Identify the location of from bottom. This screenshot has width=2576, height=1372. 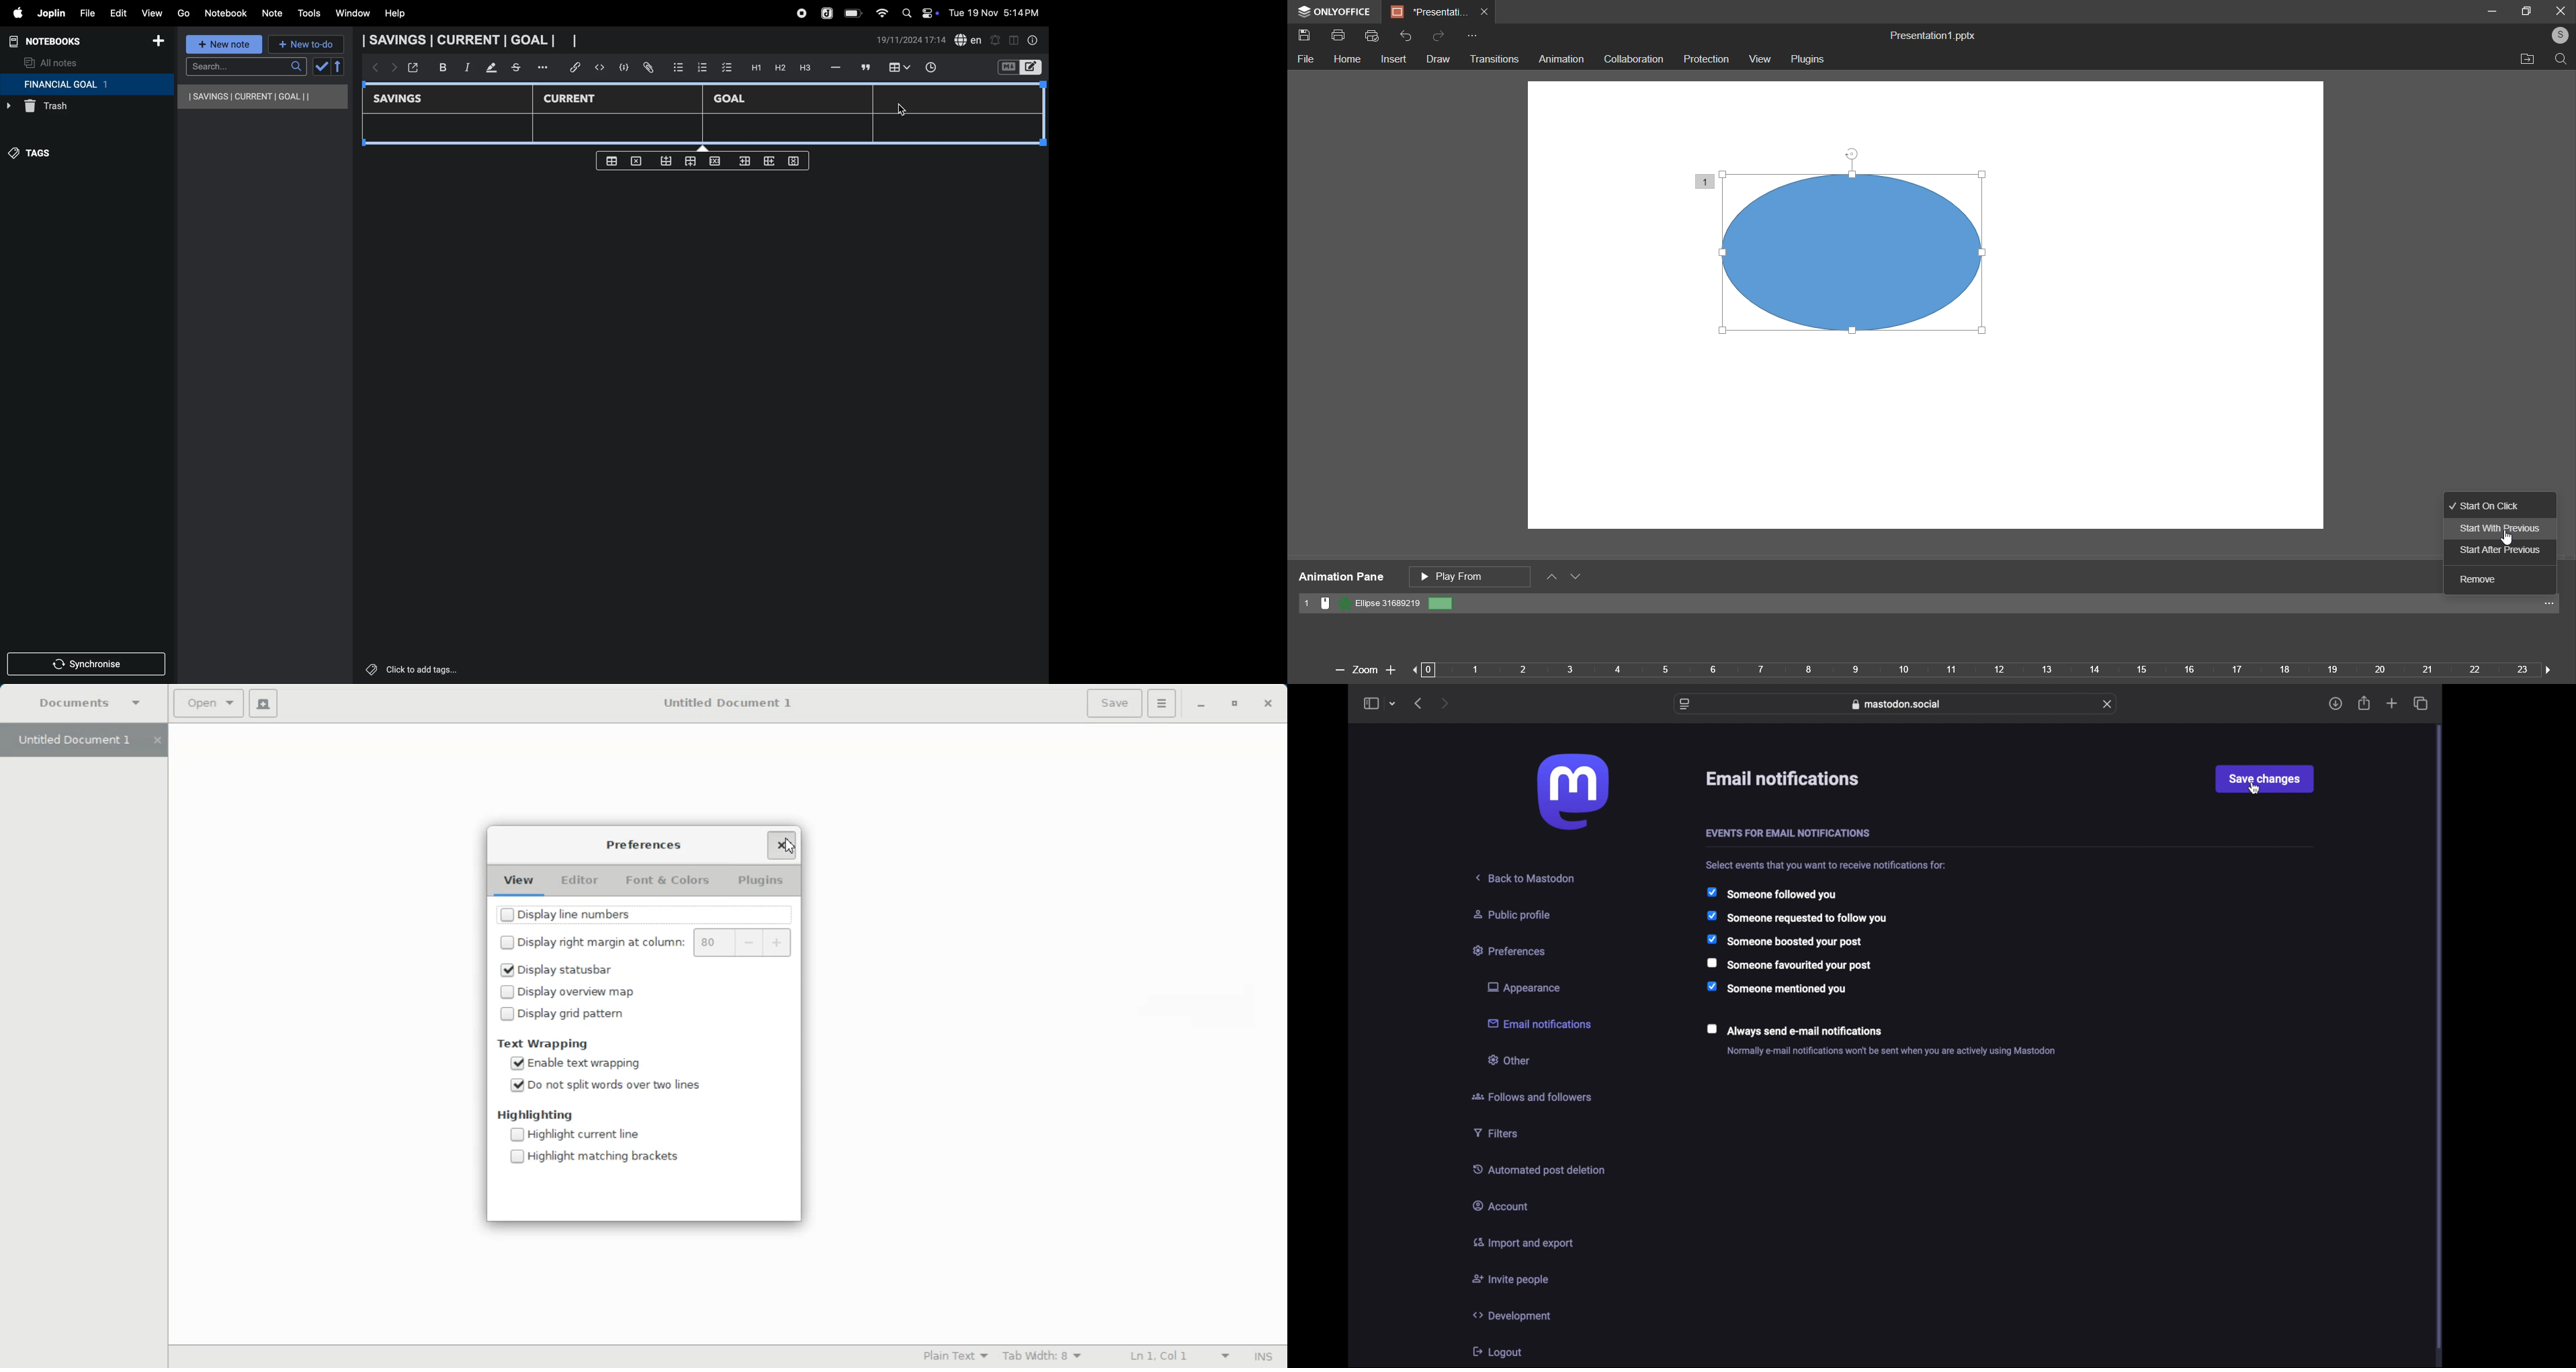
(667, 161).